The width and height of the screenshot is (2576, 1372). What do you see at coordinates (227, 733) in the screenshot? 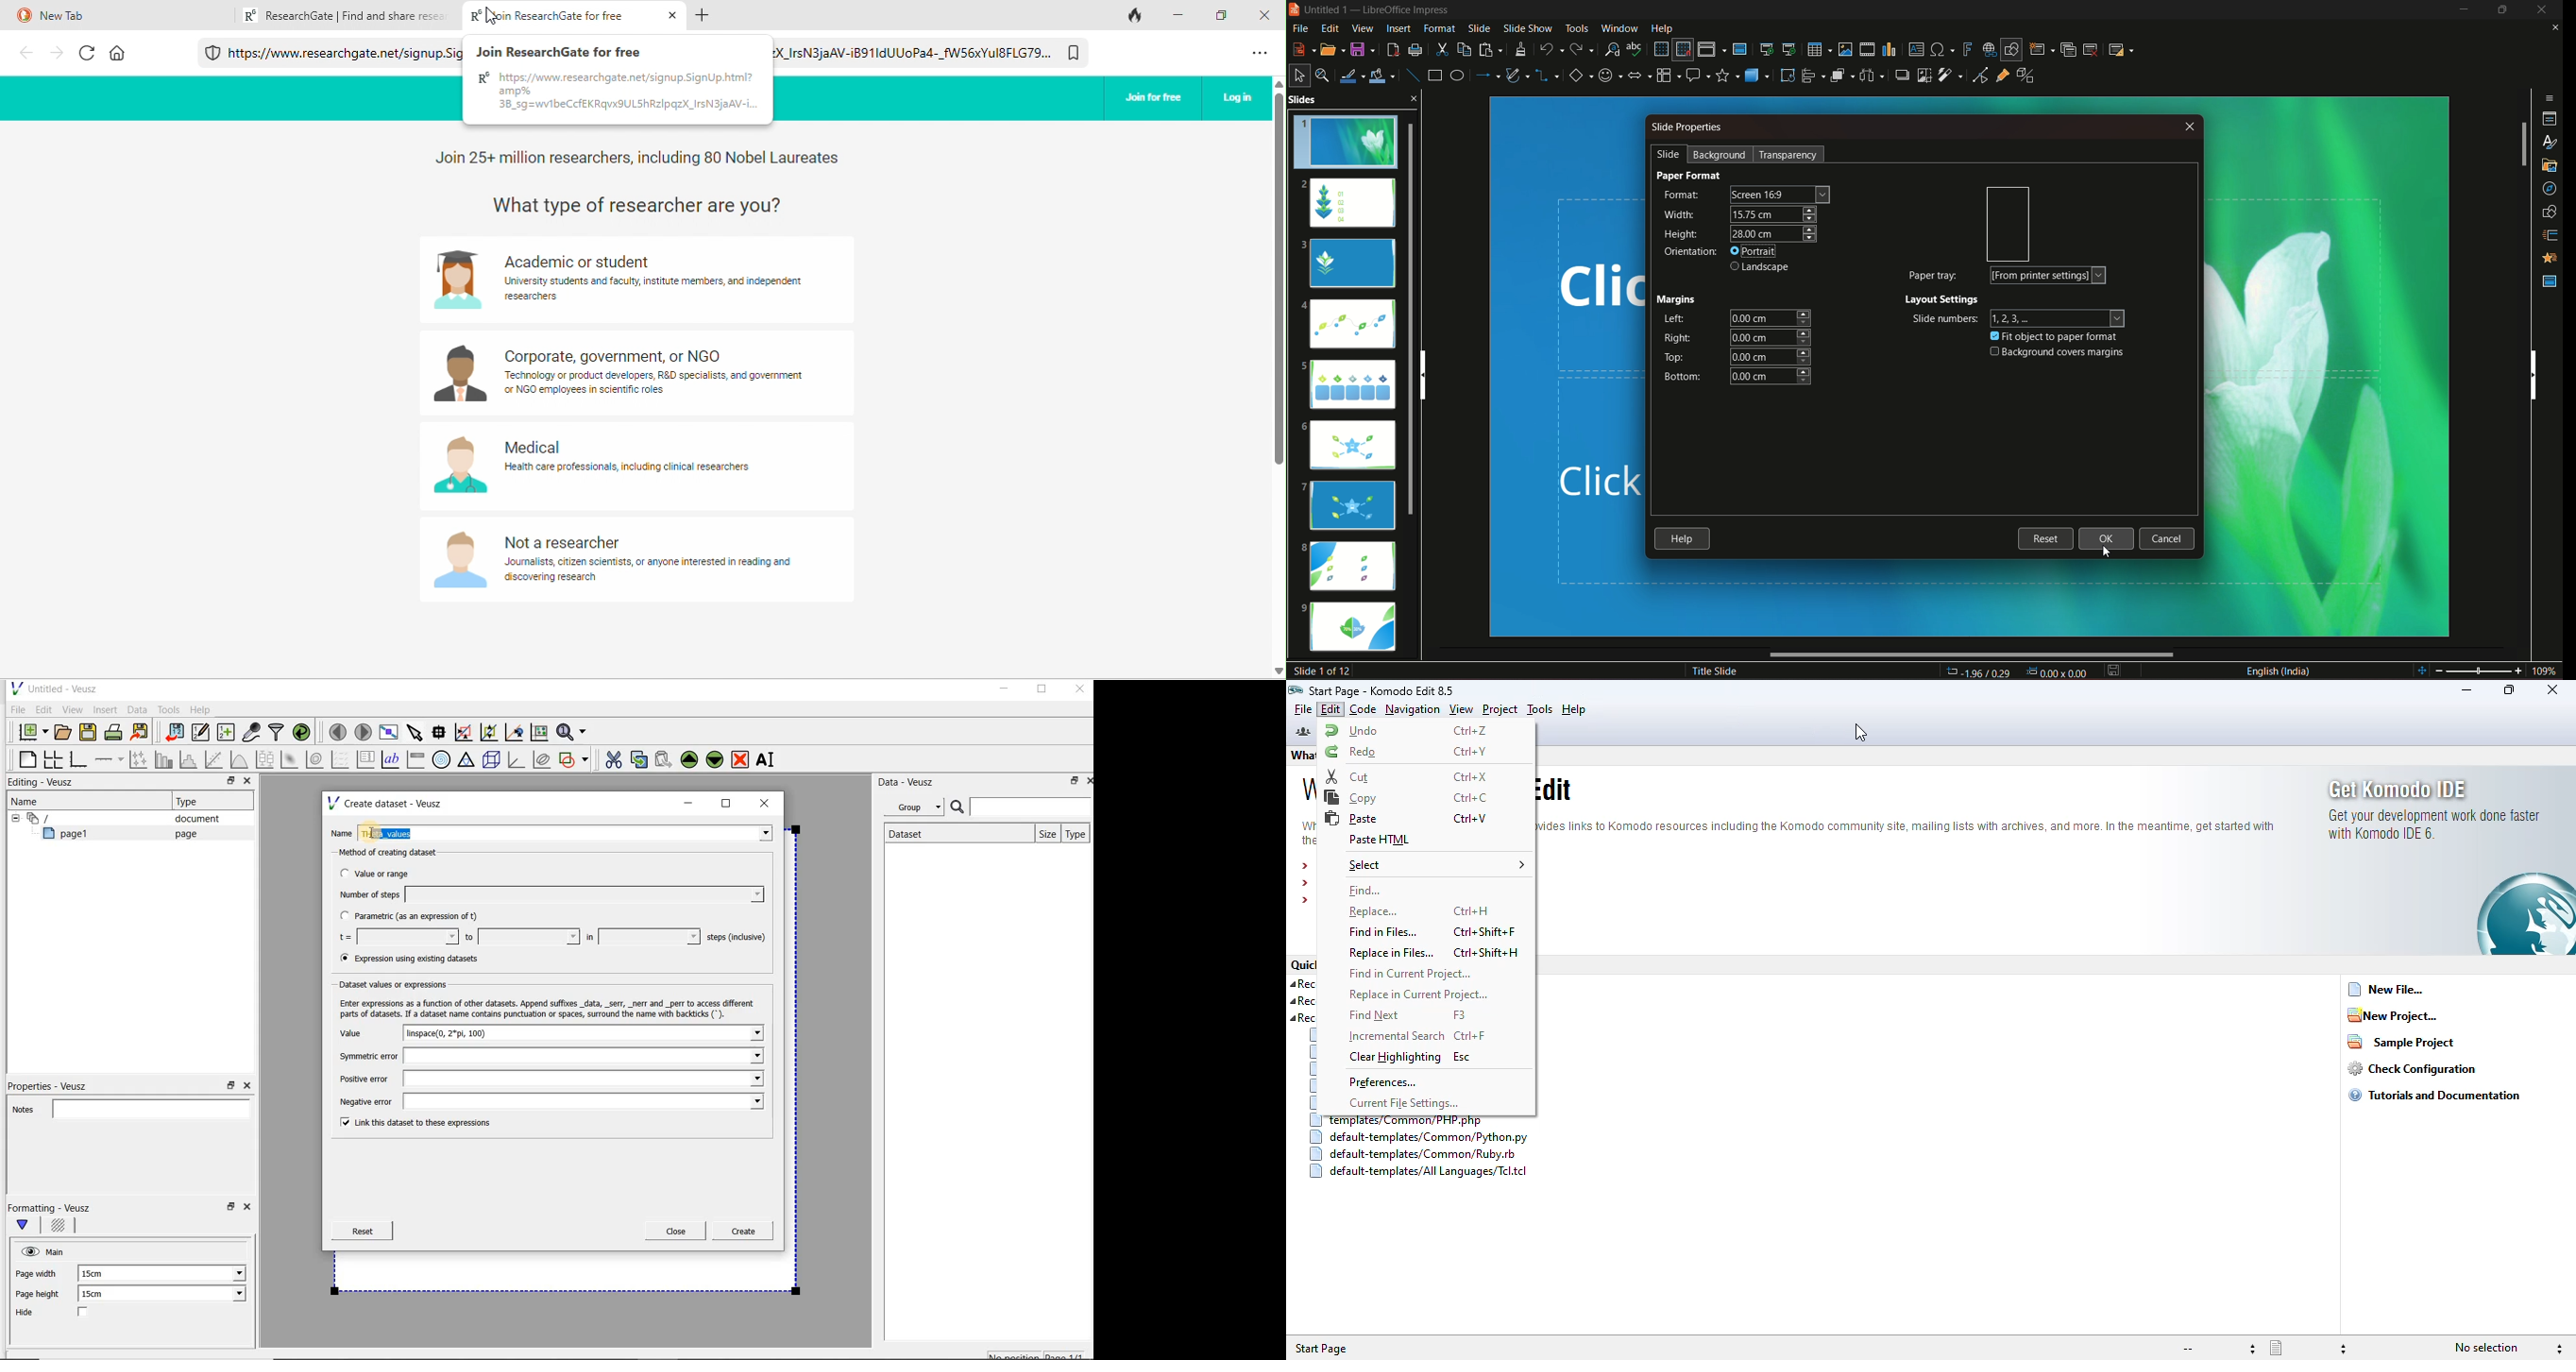
I see `create new datasets using ranges, parametrically or as functions of existing datasets` at bounding box center [227, 733].